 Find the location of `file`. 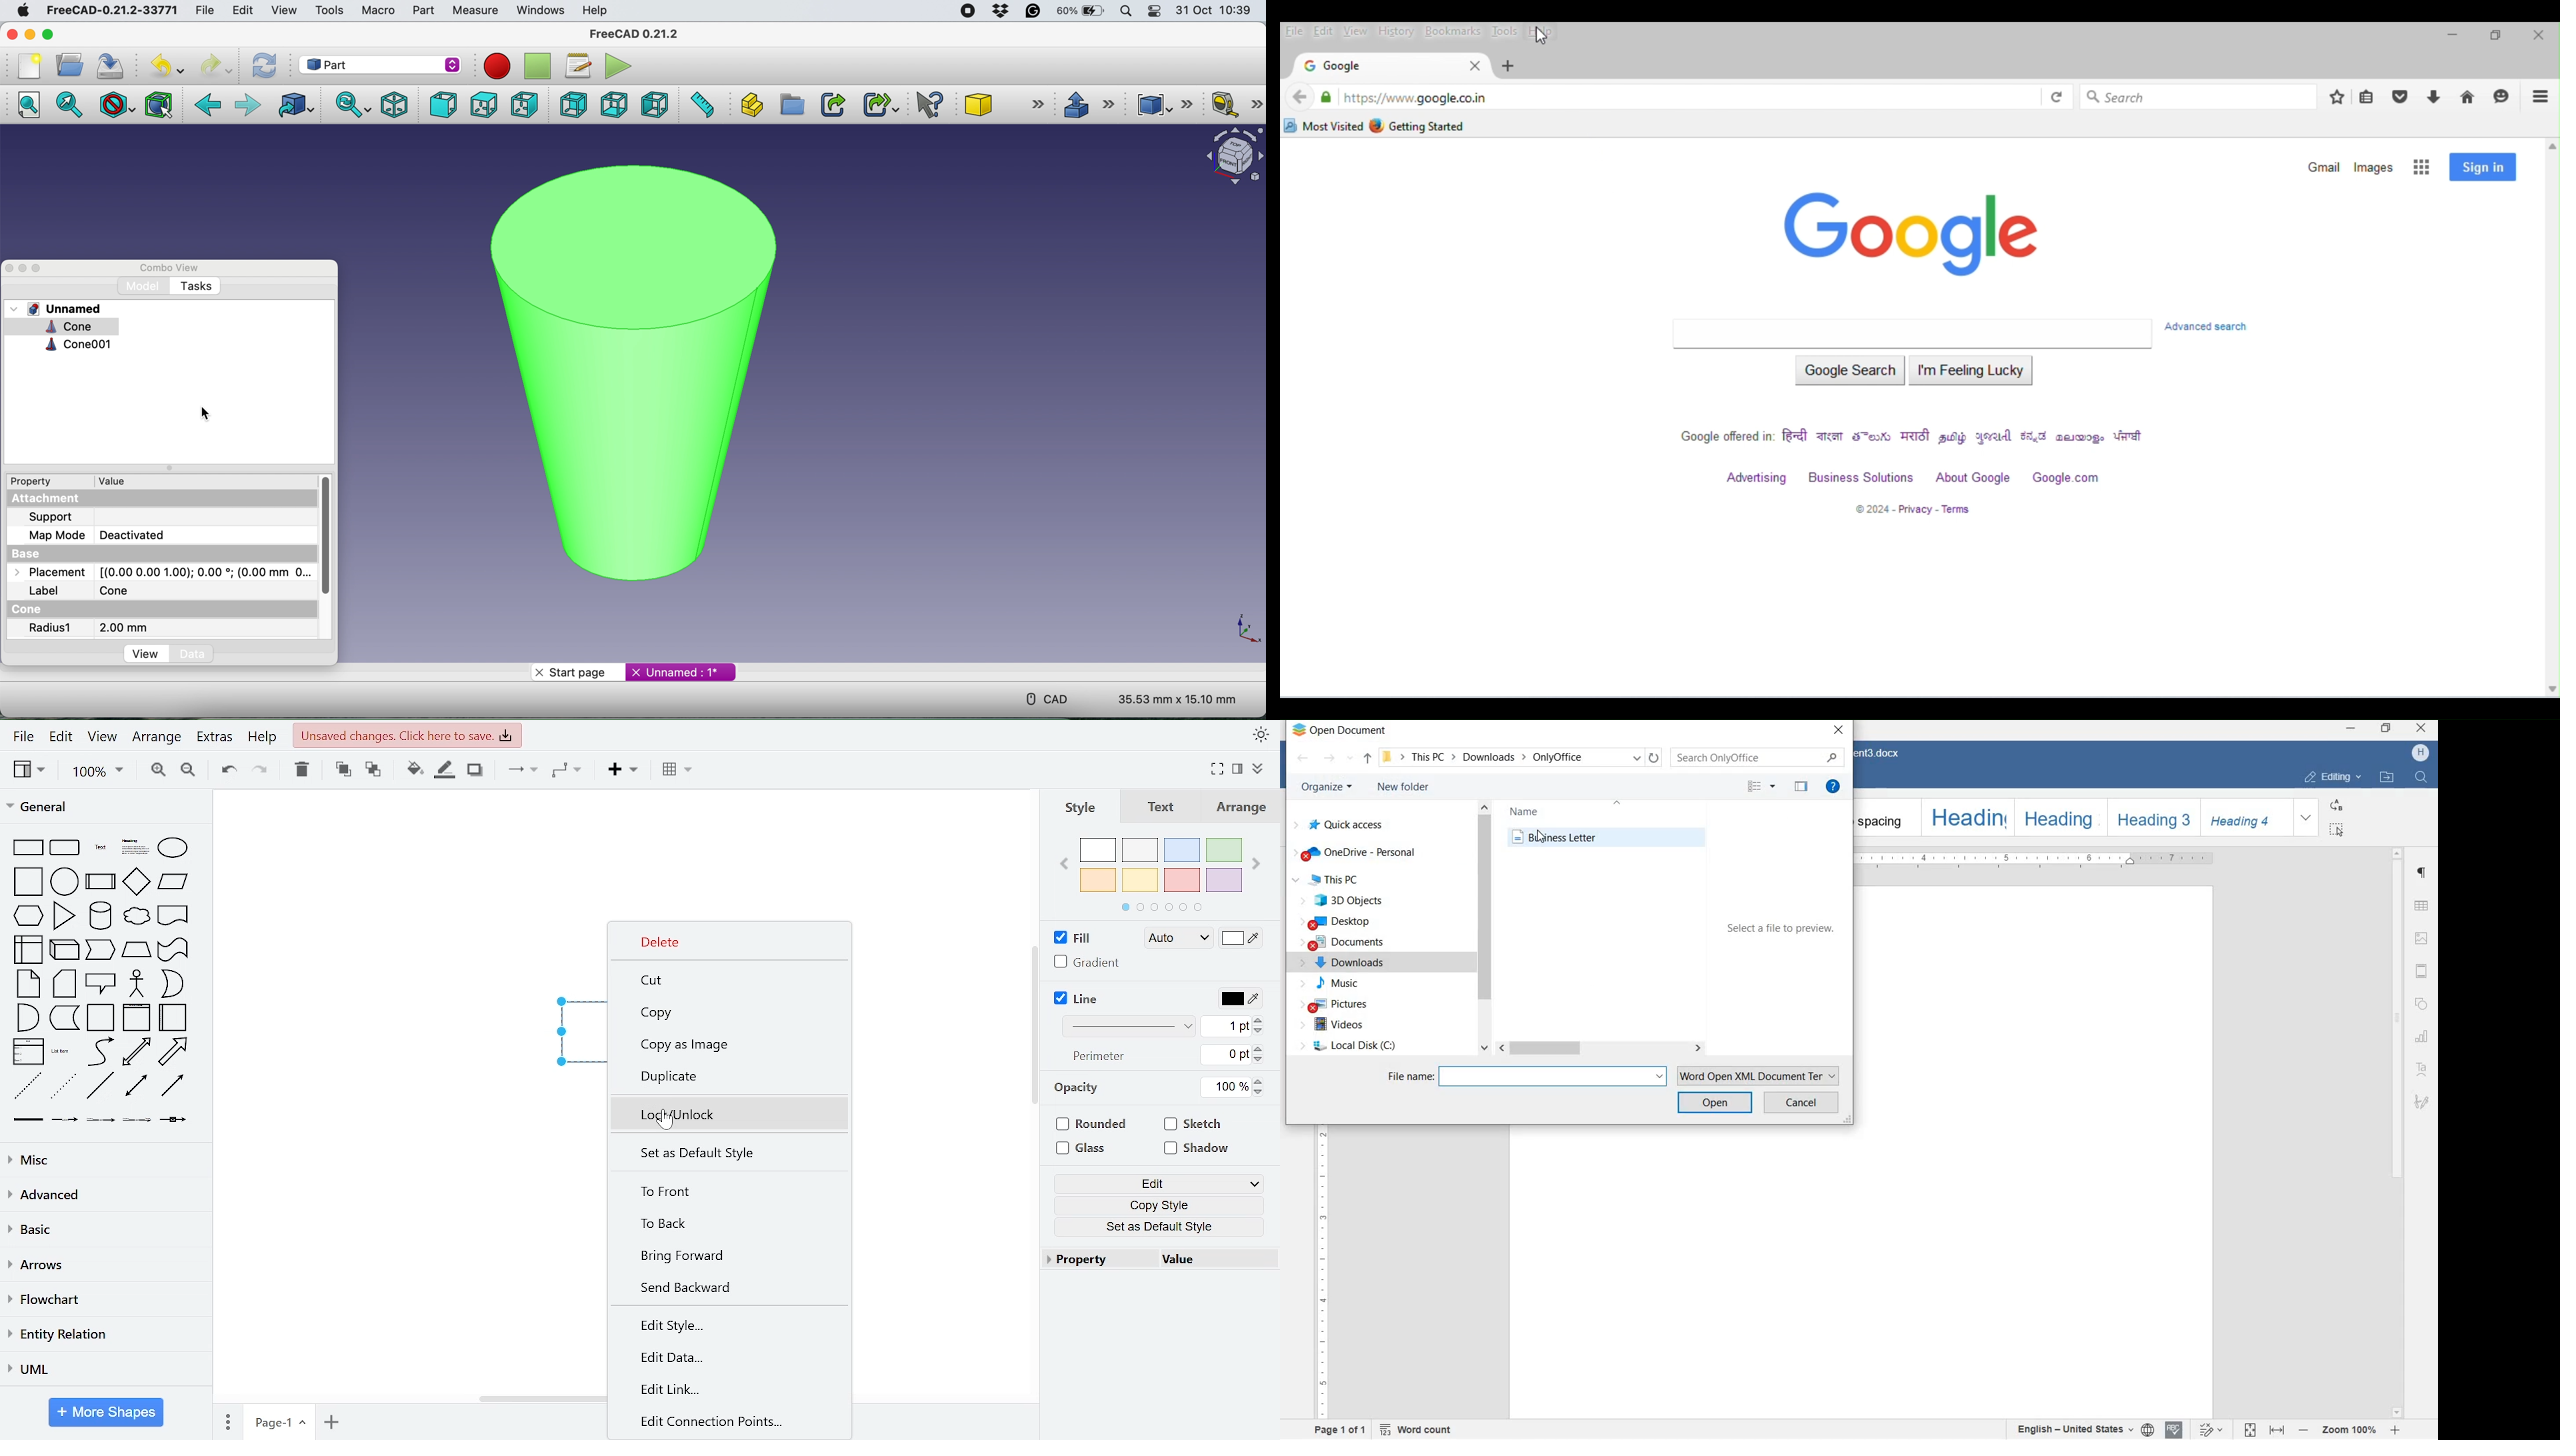

file is located at coordinates (22, 736).